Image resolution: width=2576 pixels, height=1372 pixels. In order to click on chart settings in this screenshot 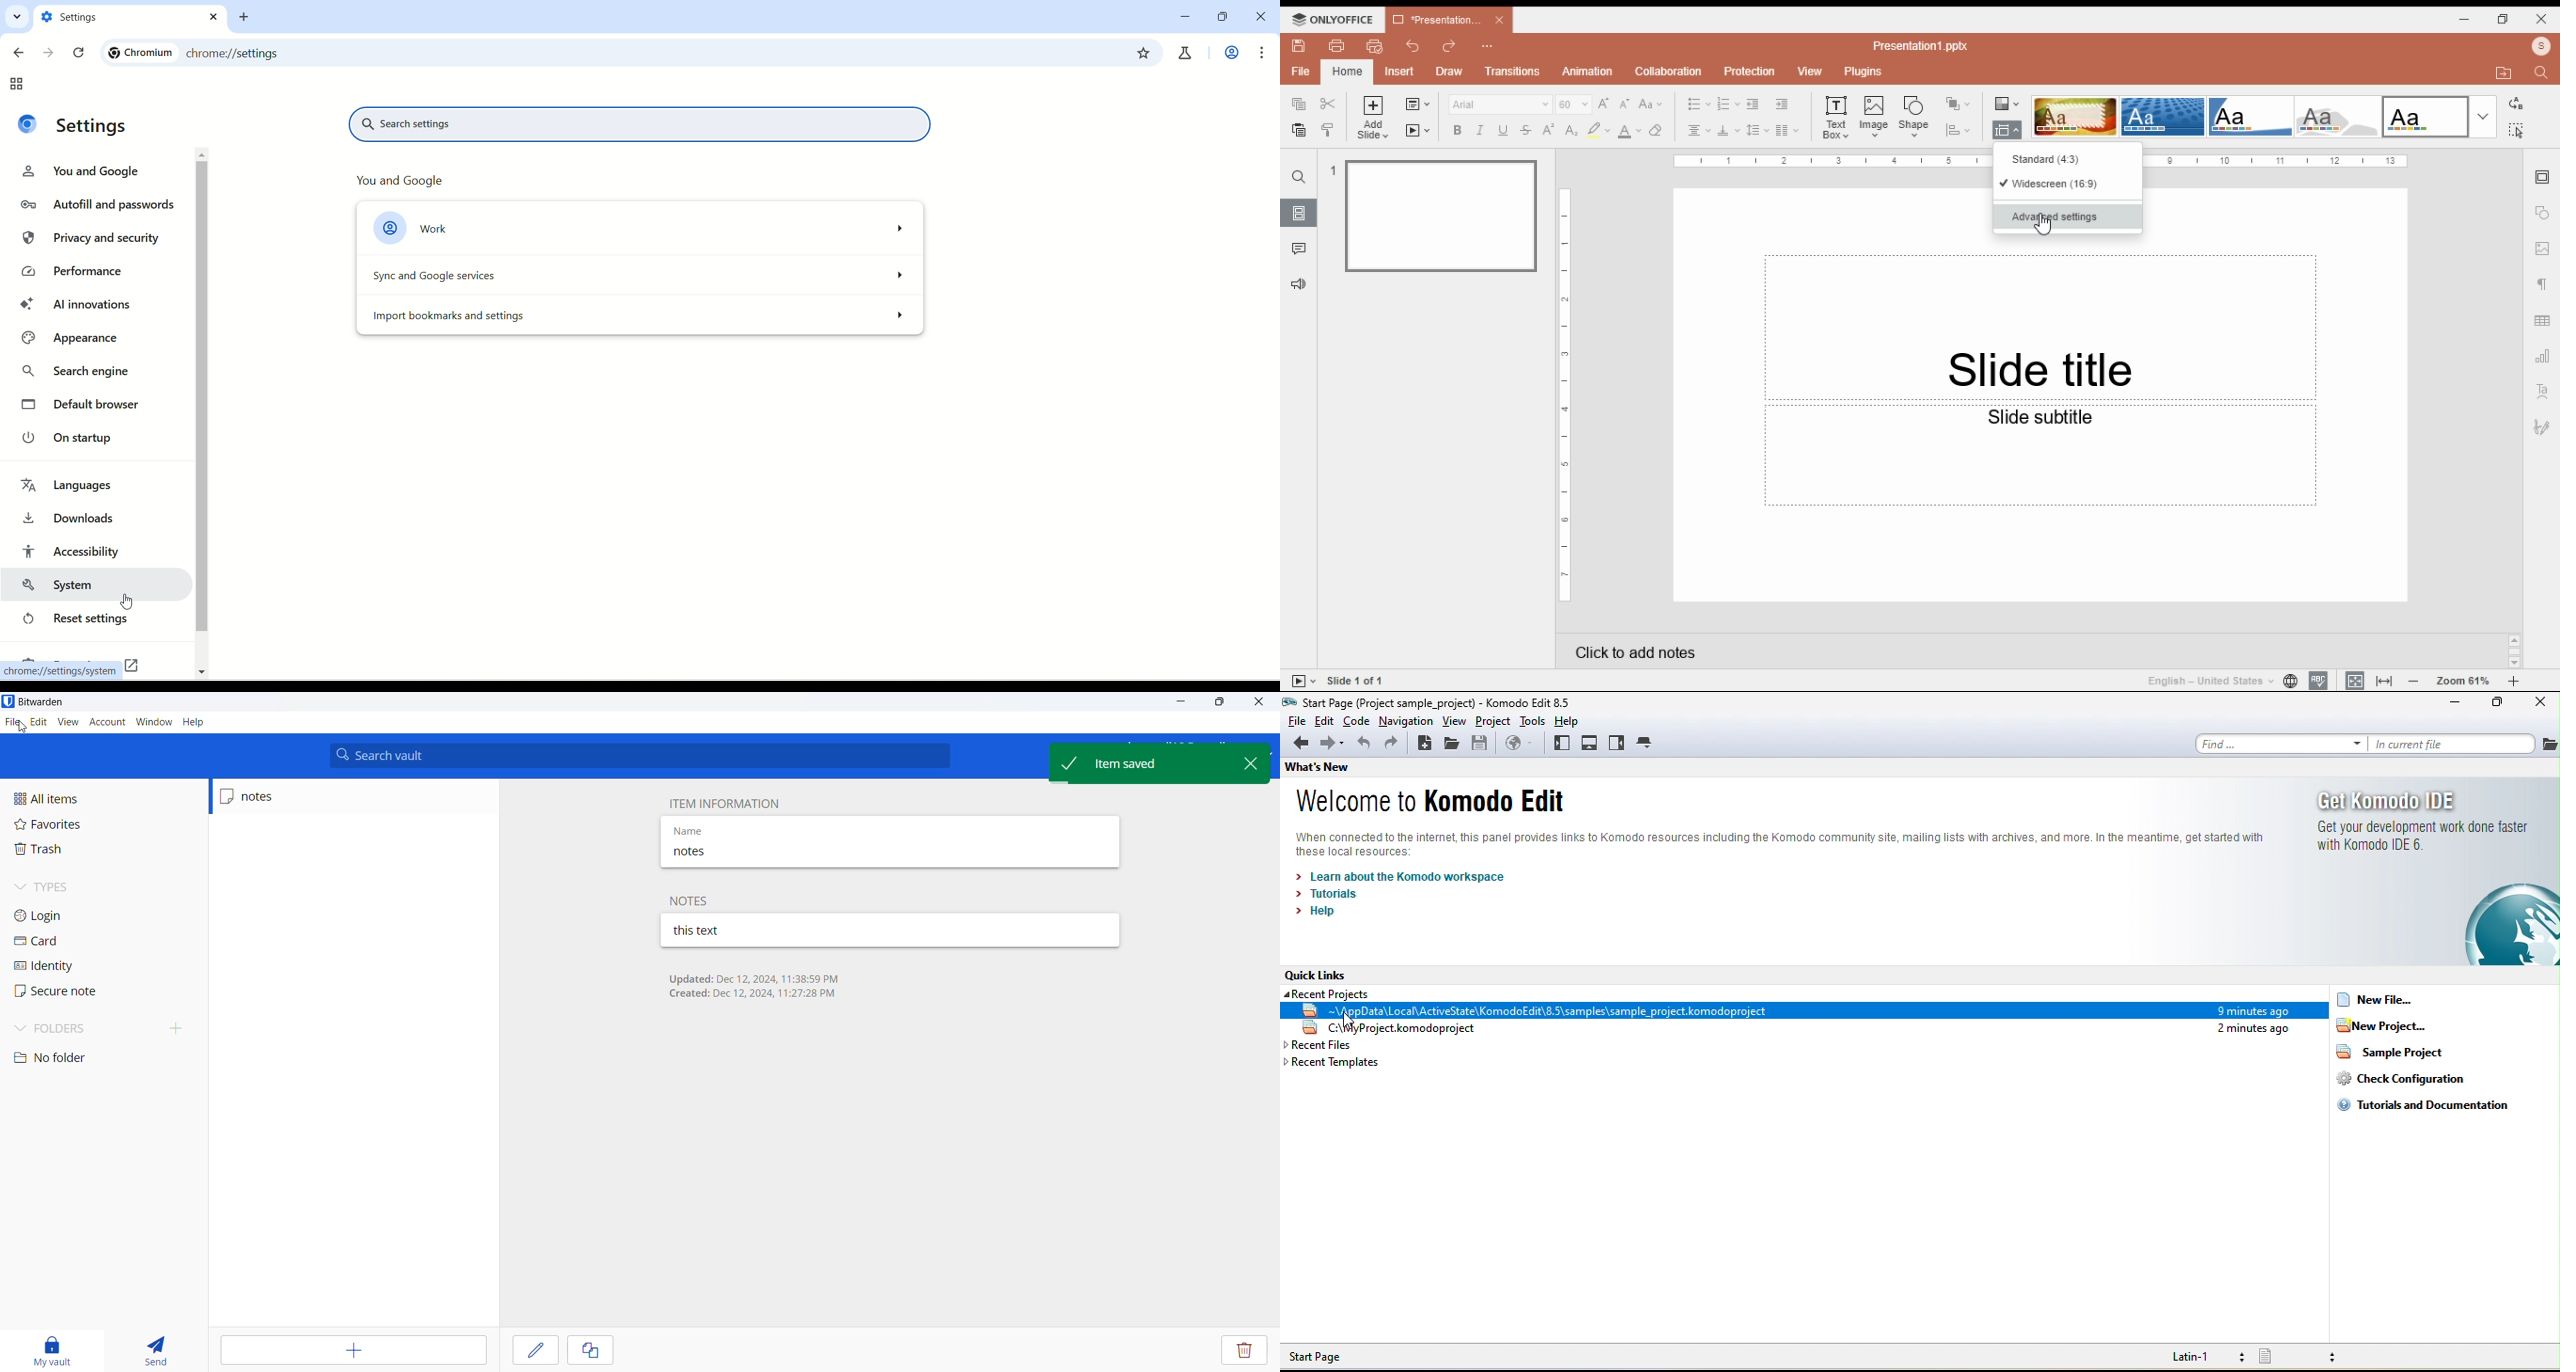, I will do `click(2544, 356)`.